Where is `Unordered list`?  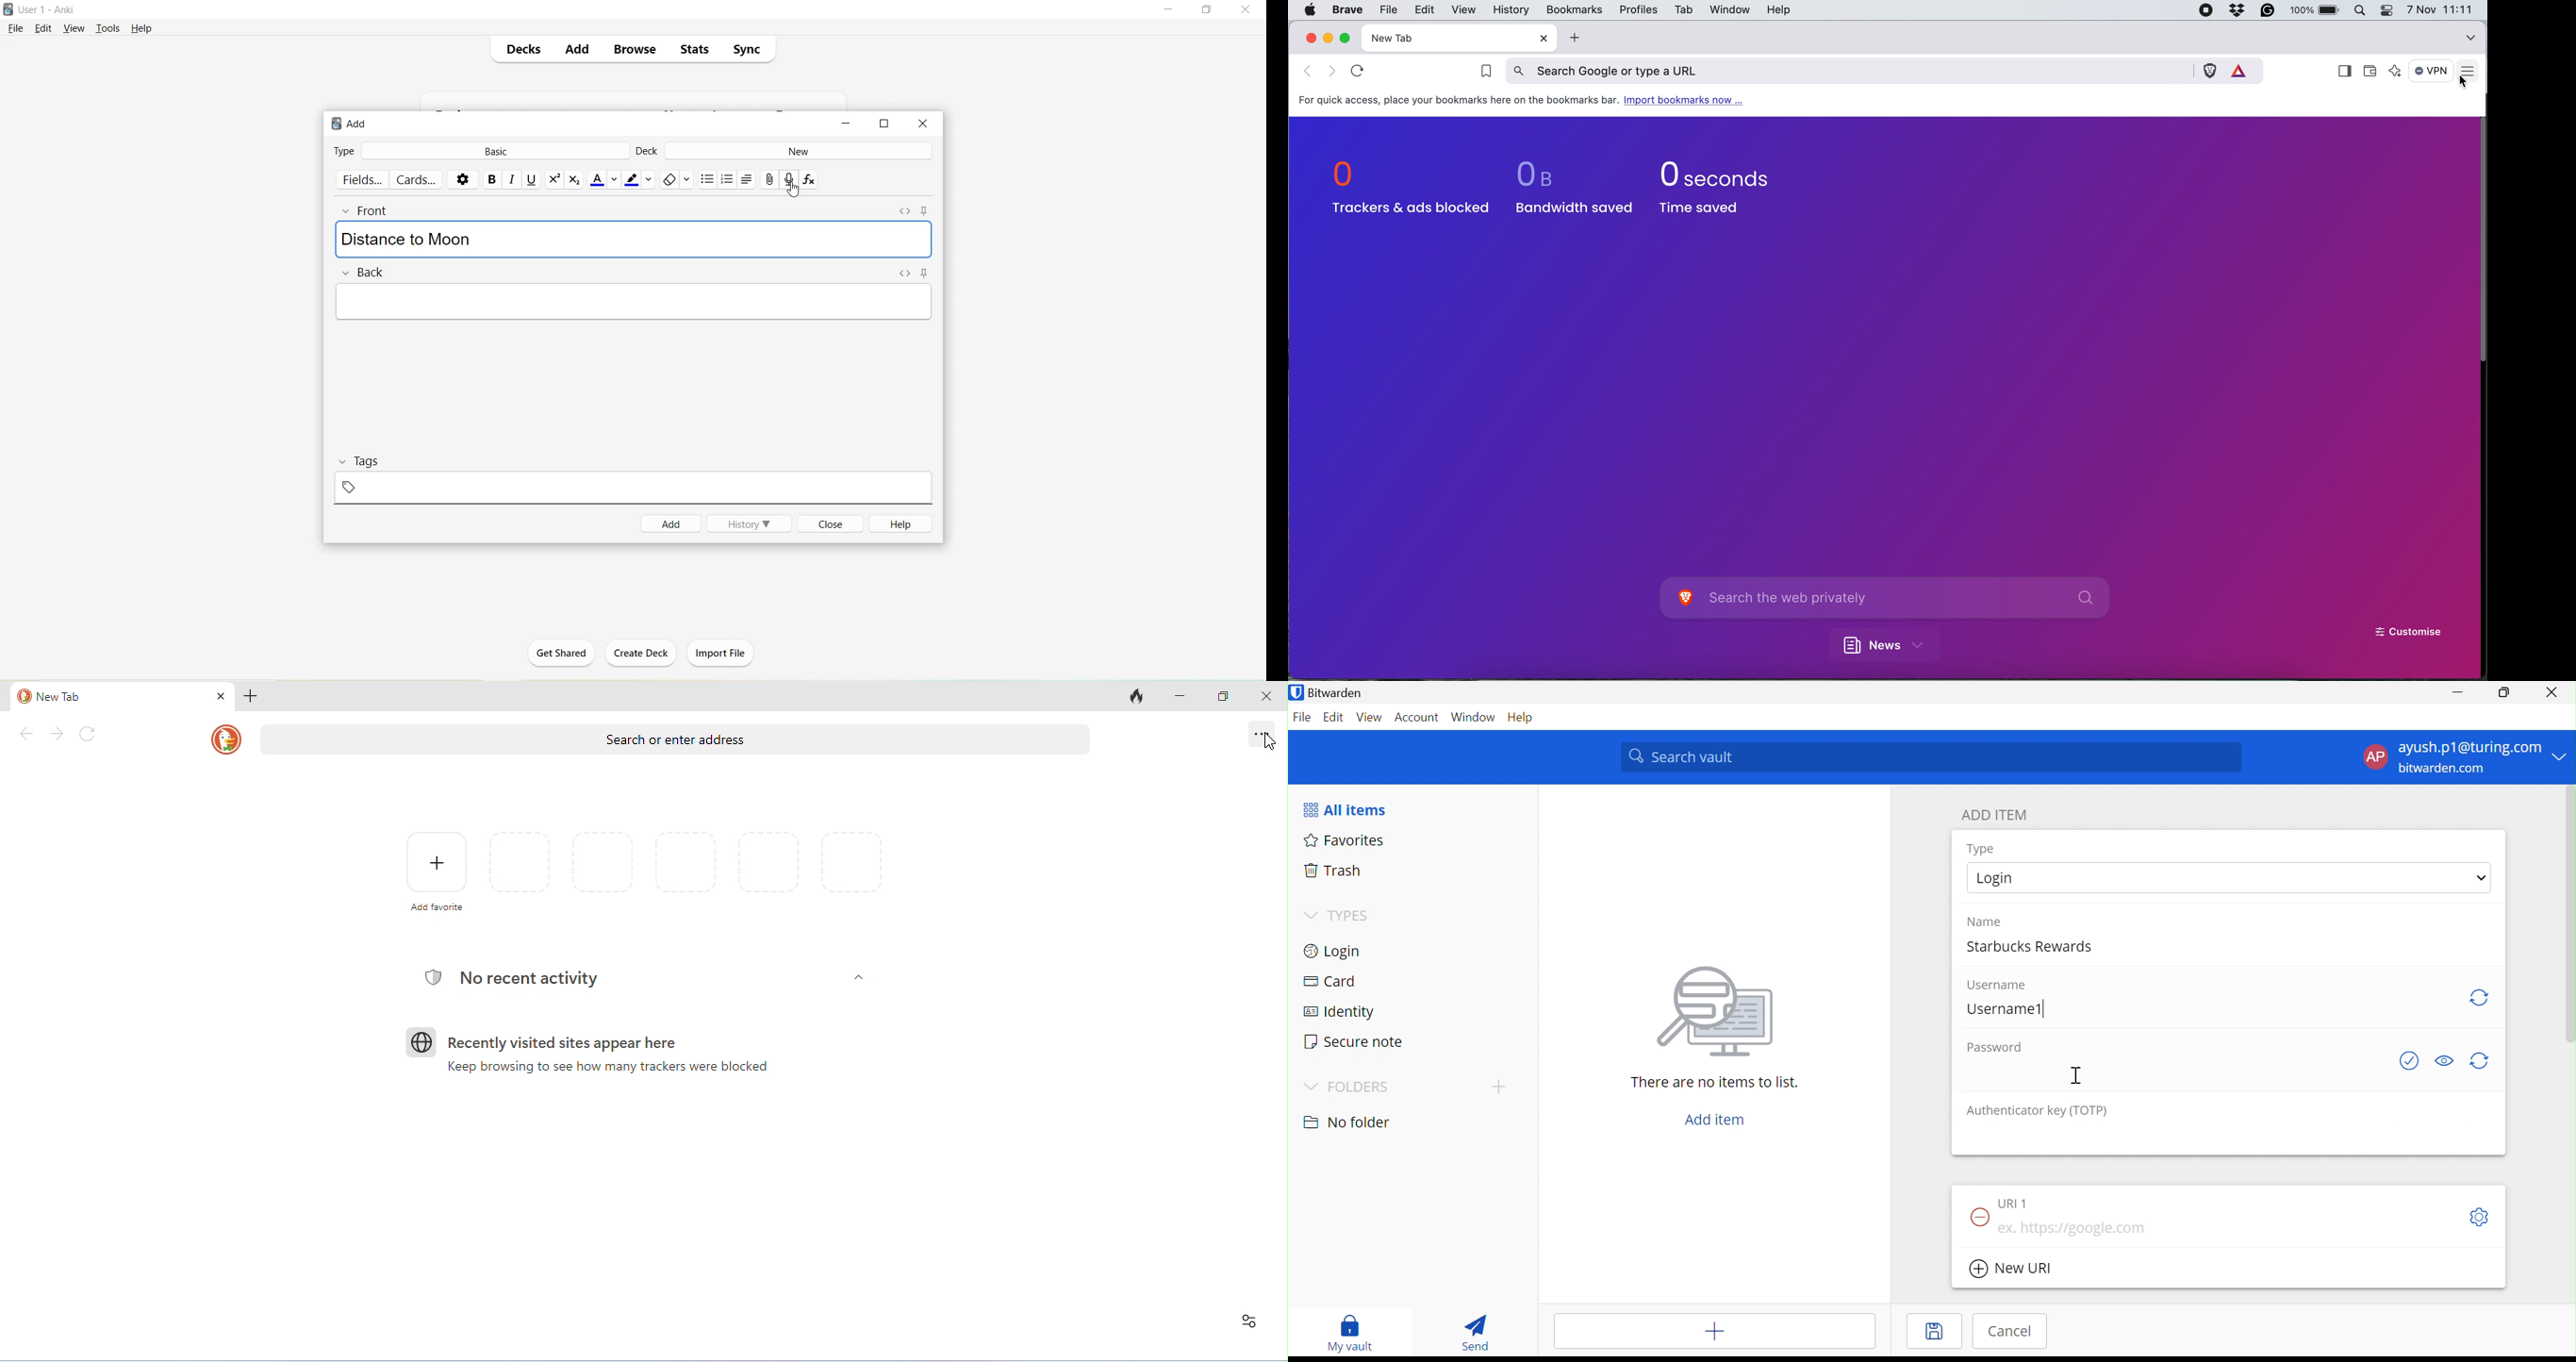 Unordered list is located at coordinates (706, 179).